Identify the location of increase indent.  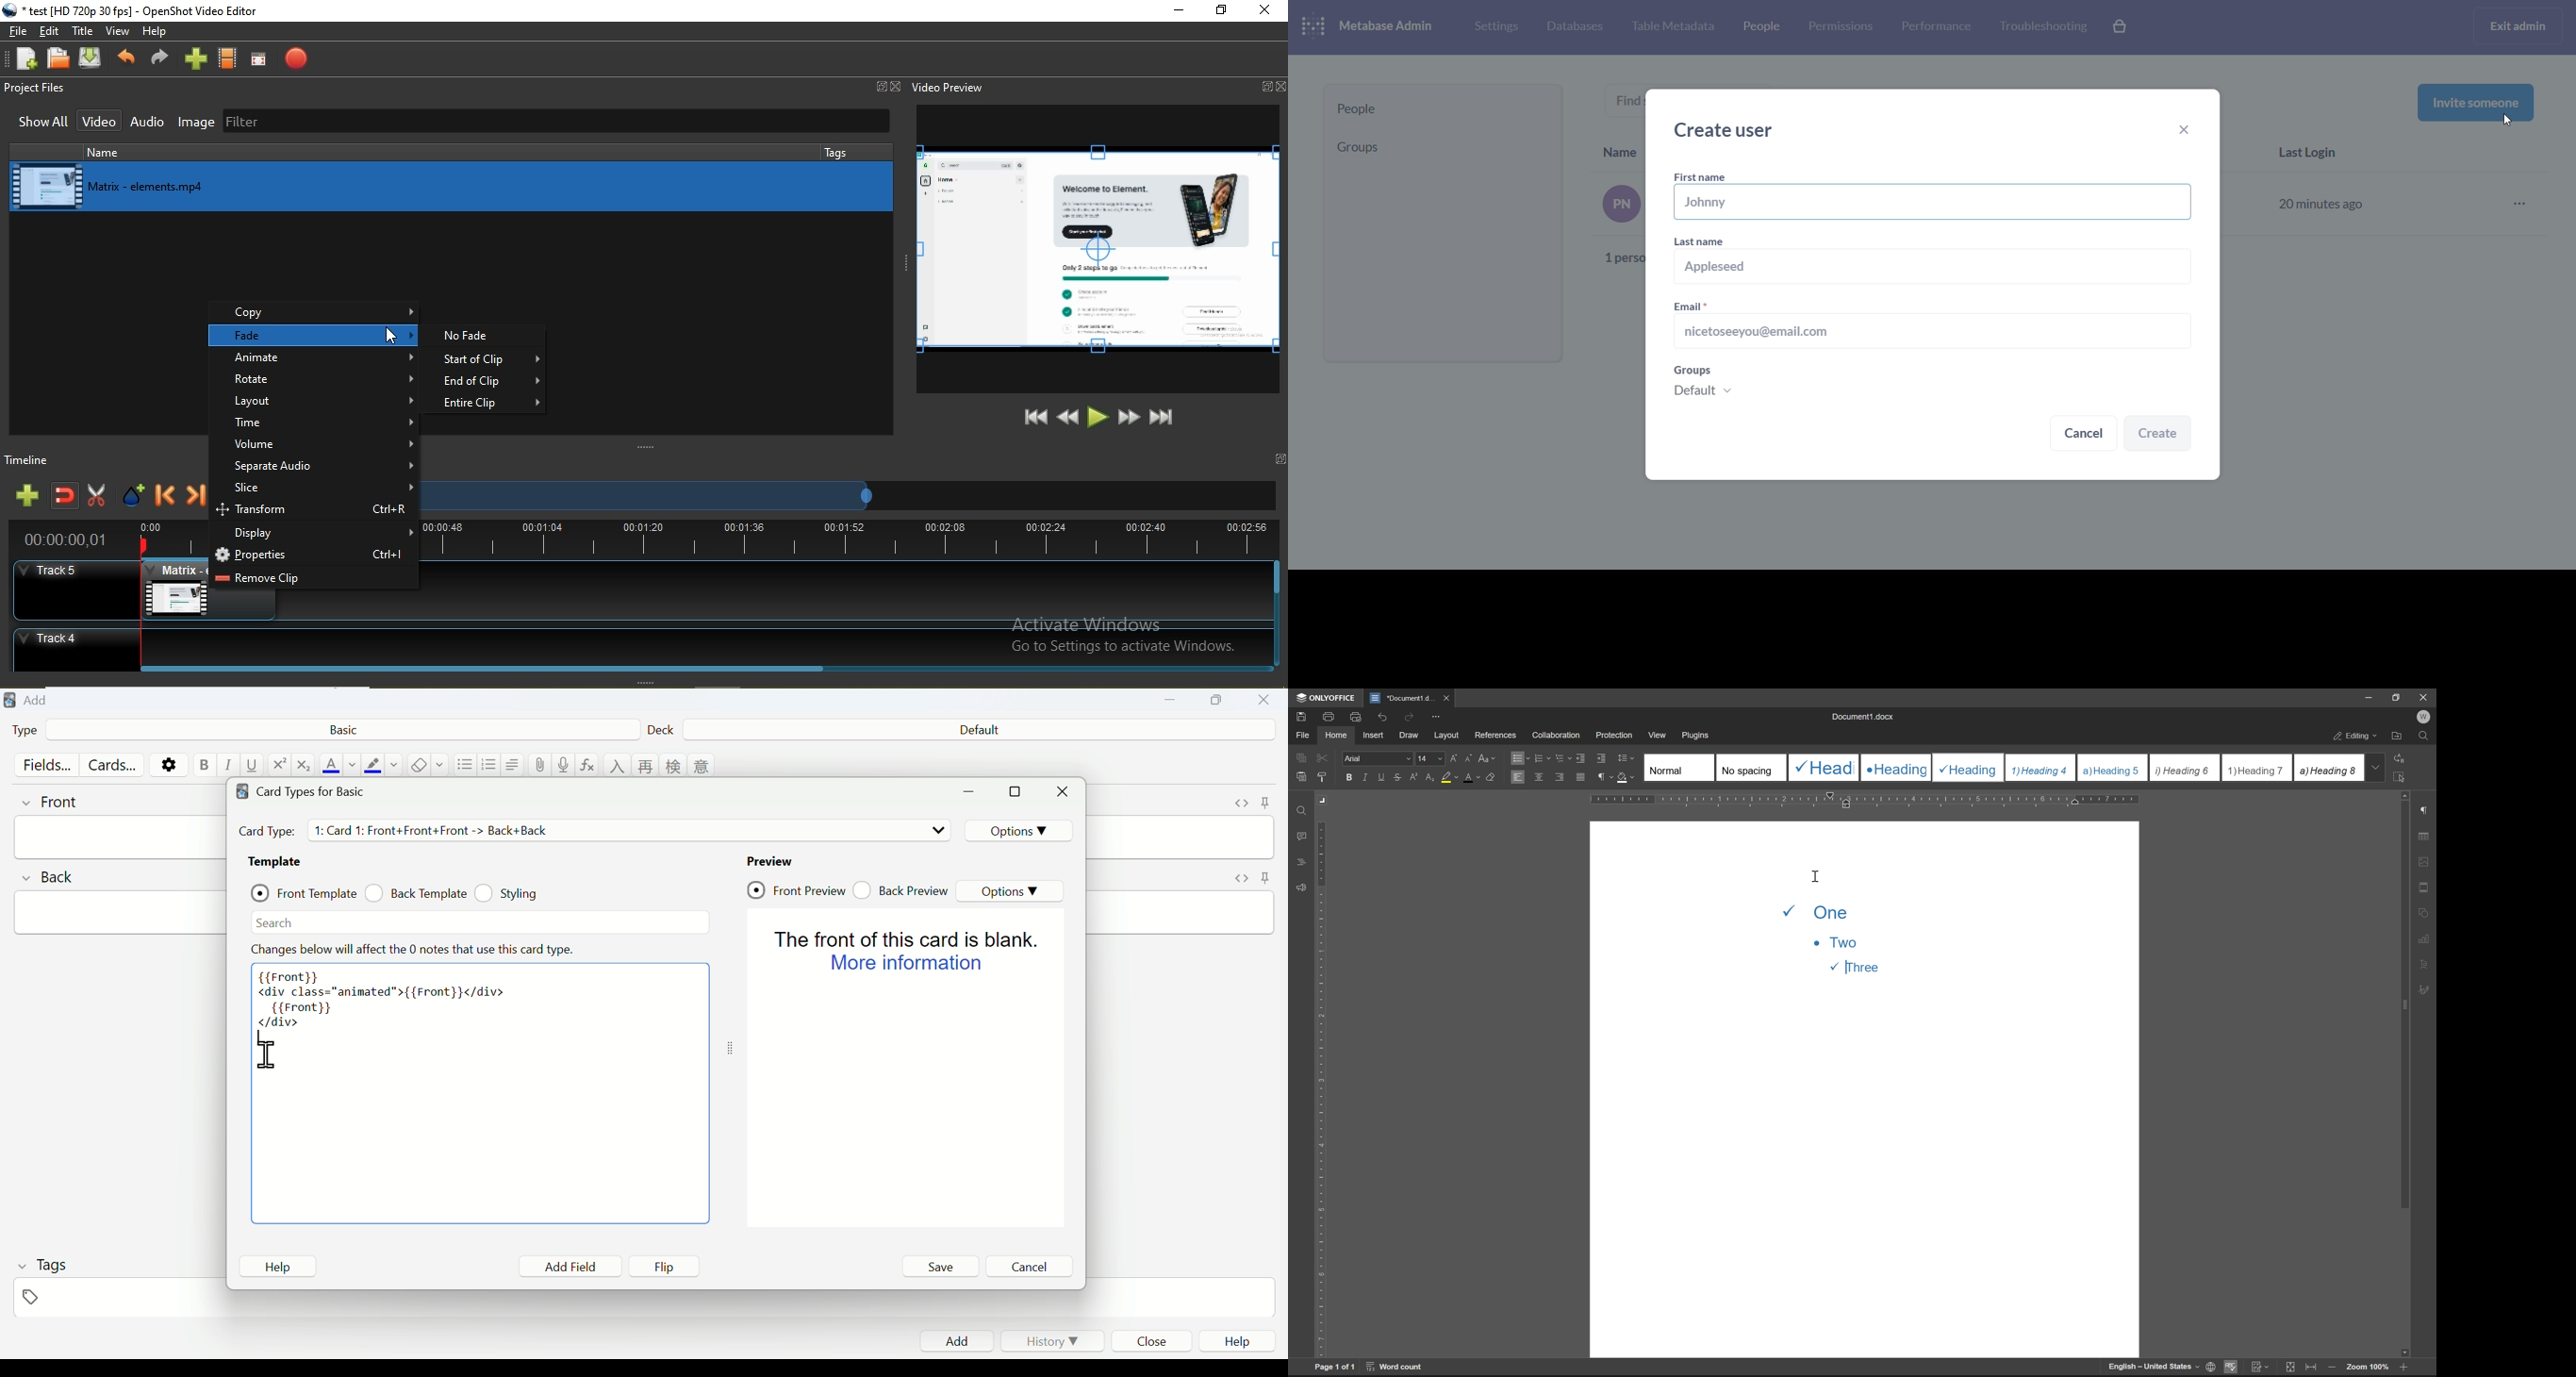
(1602, 759).